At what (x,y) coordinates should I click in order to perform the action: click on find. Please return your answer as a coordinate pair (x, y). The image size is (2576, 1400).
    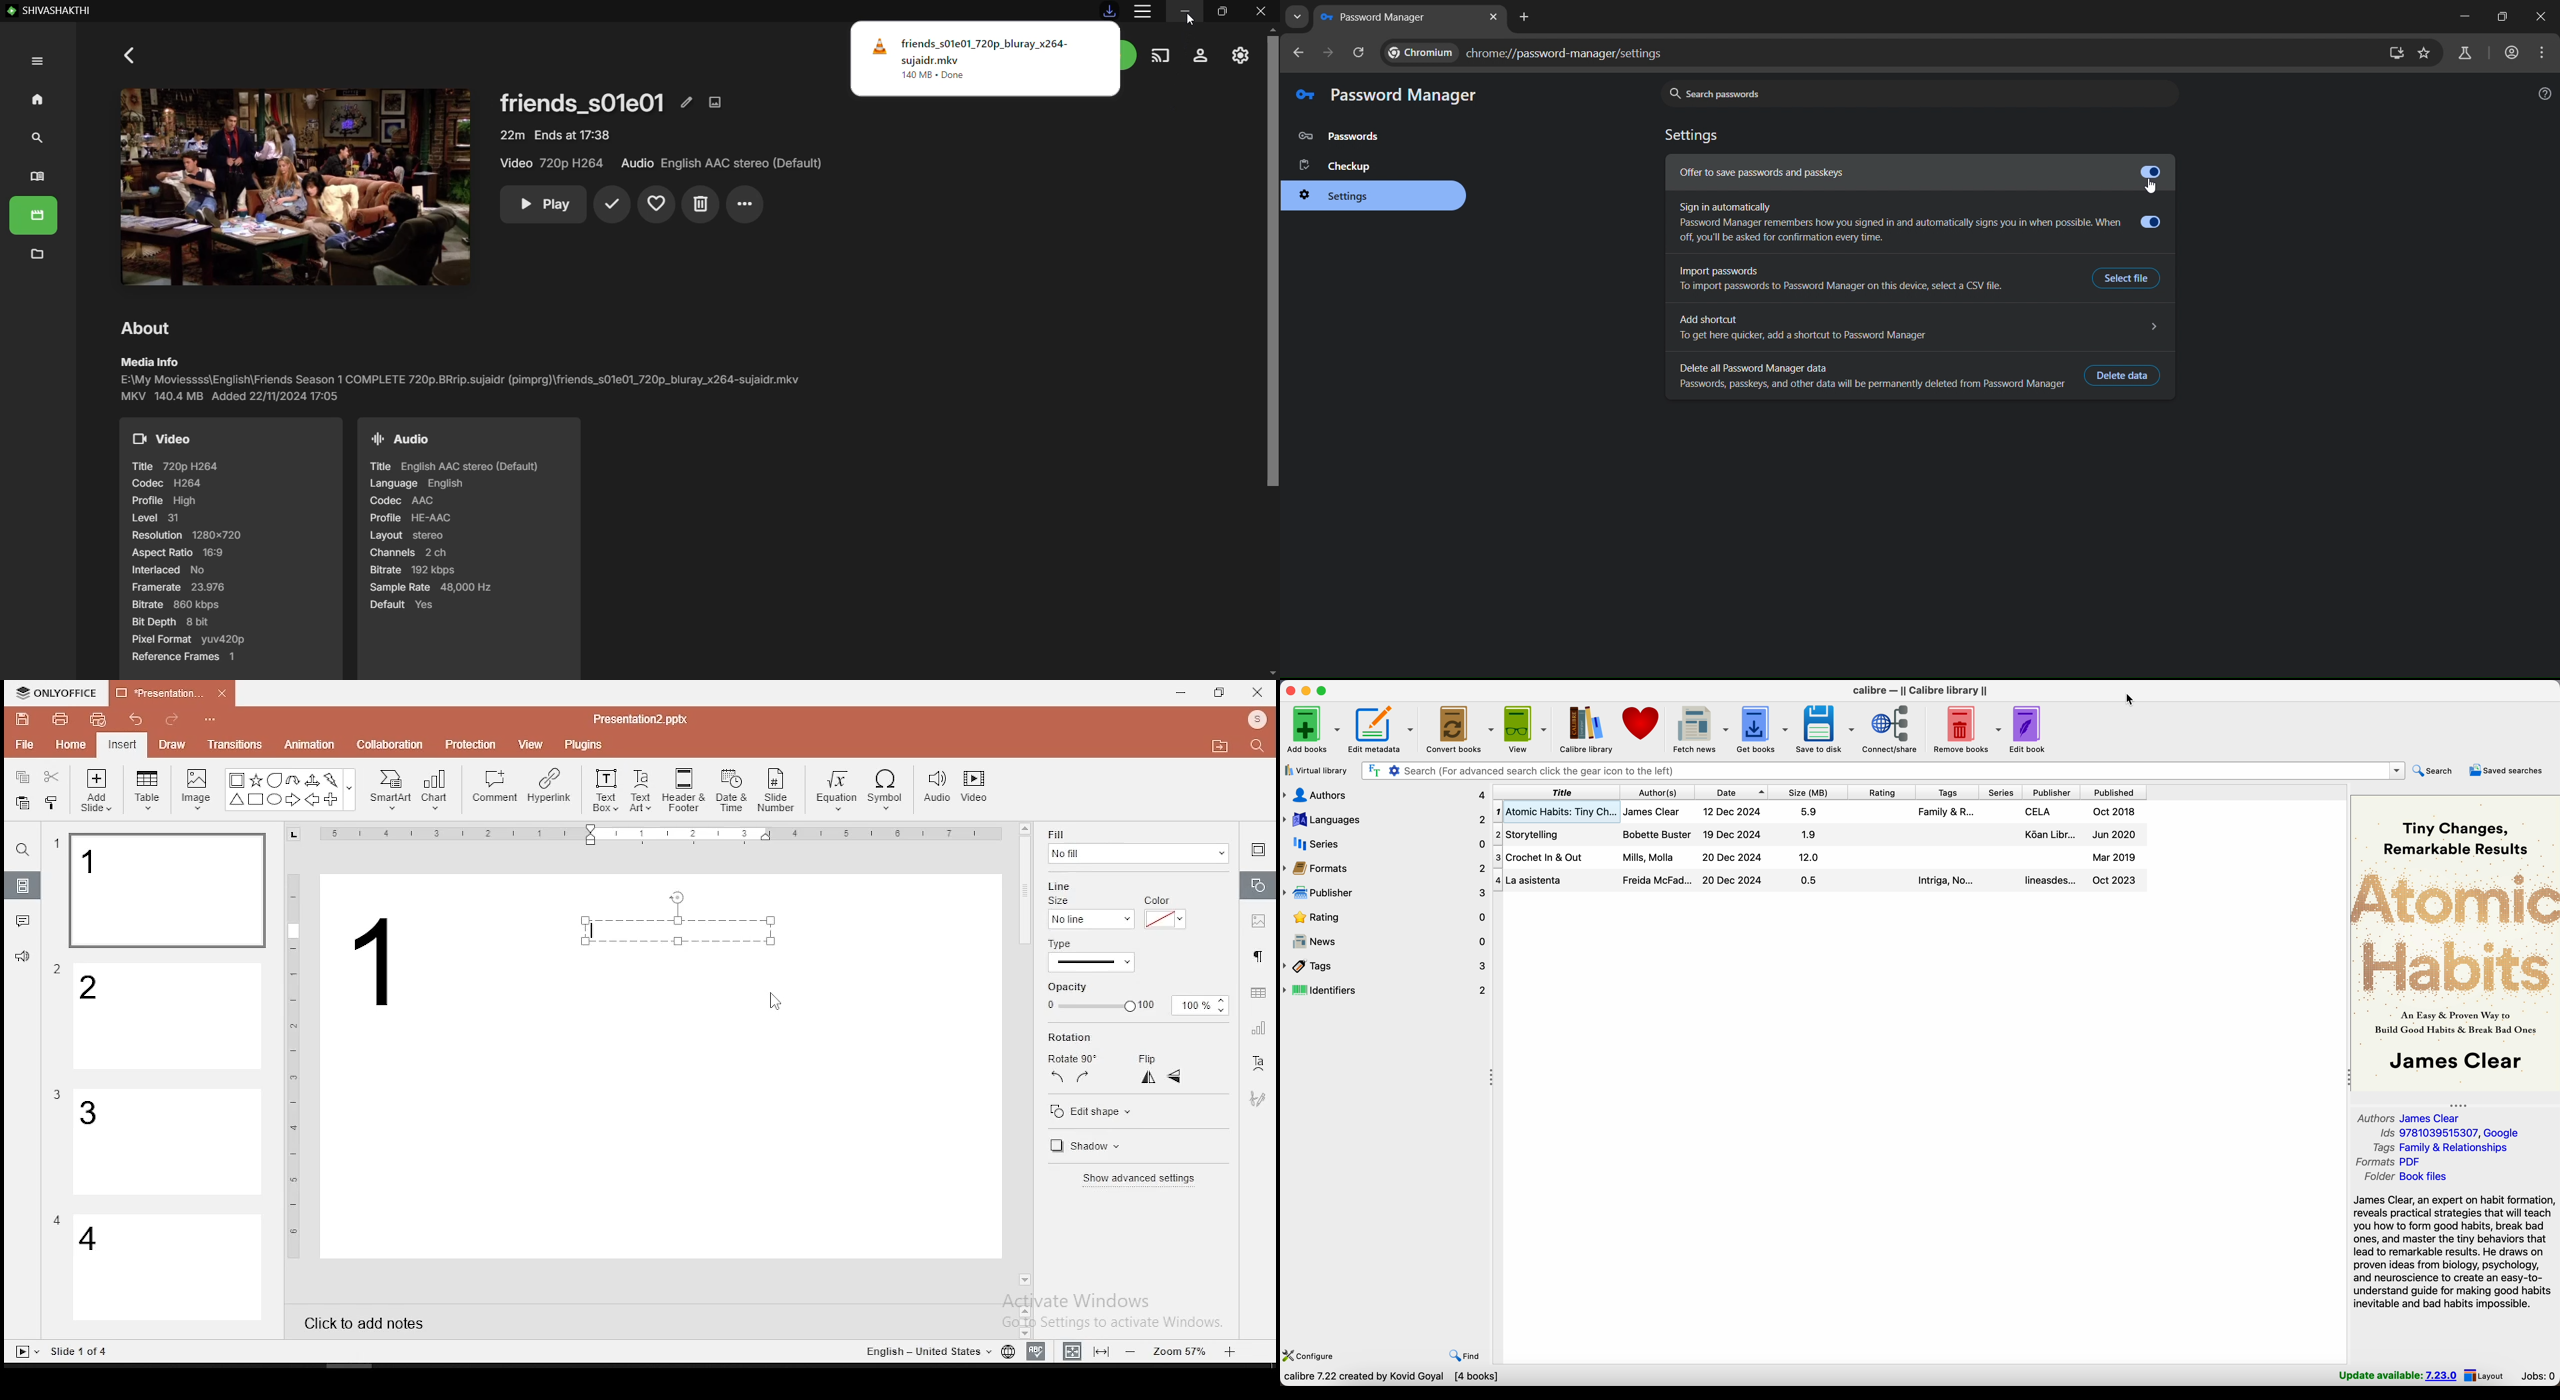
    Looking at the image, I should click on (22, 850).